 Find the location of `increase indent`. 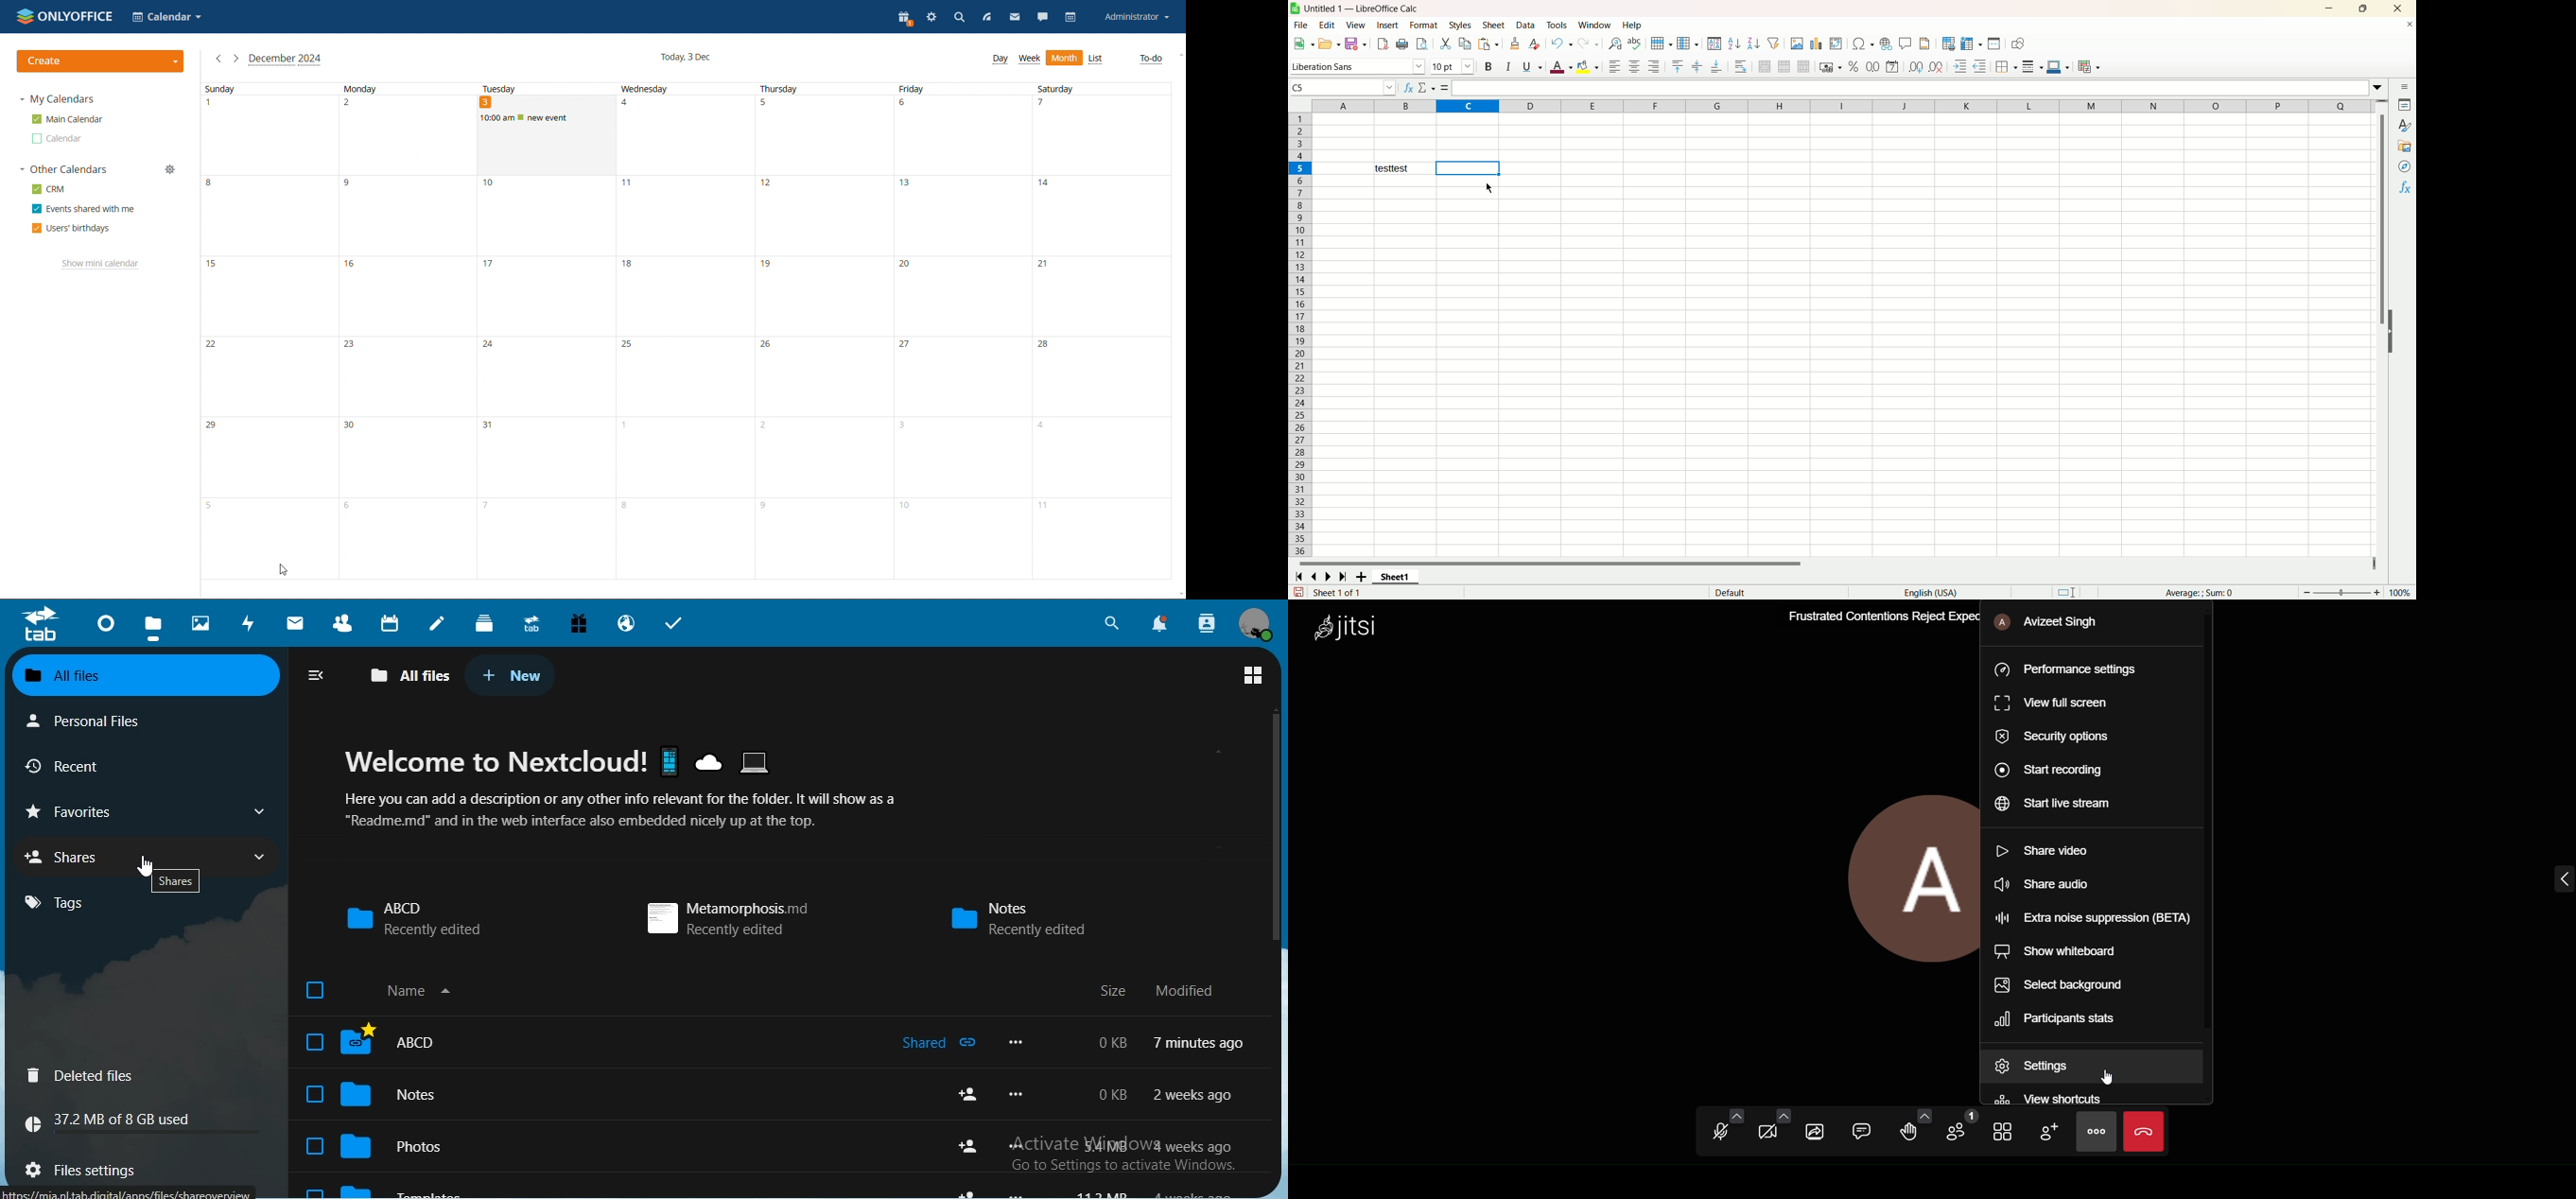

increase indent is located at coordinates (1959, 67).